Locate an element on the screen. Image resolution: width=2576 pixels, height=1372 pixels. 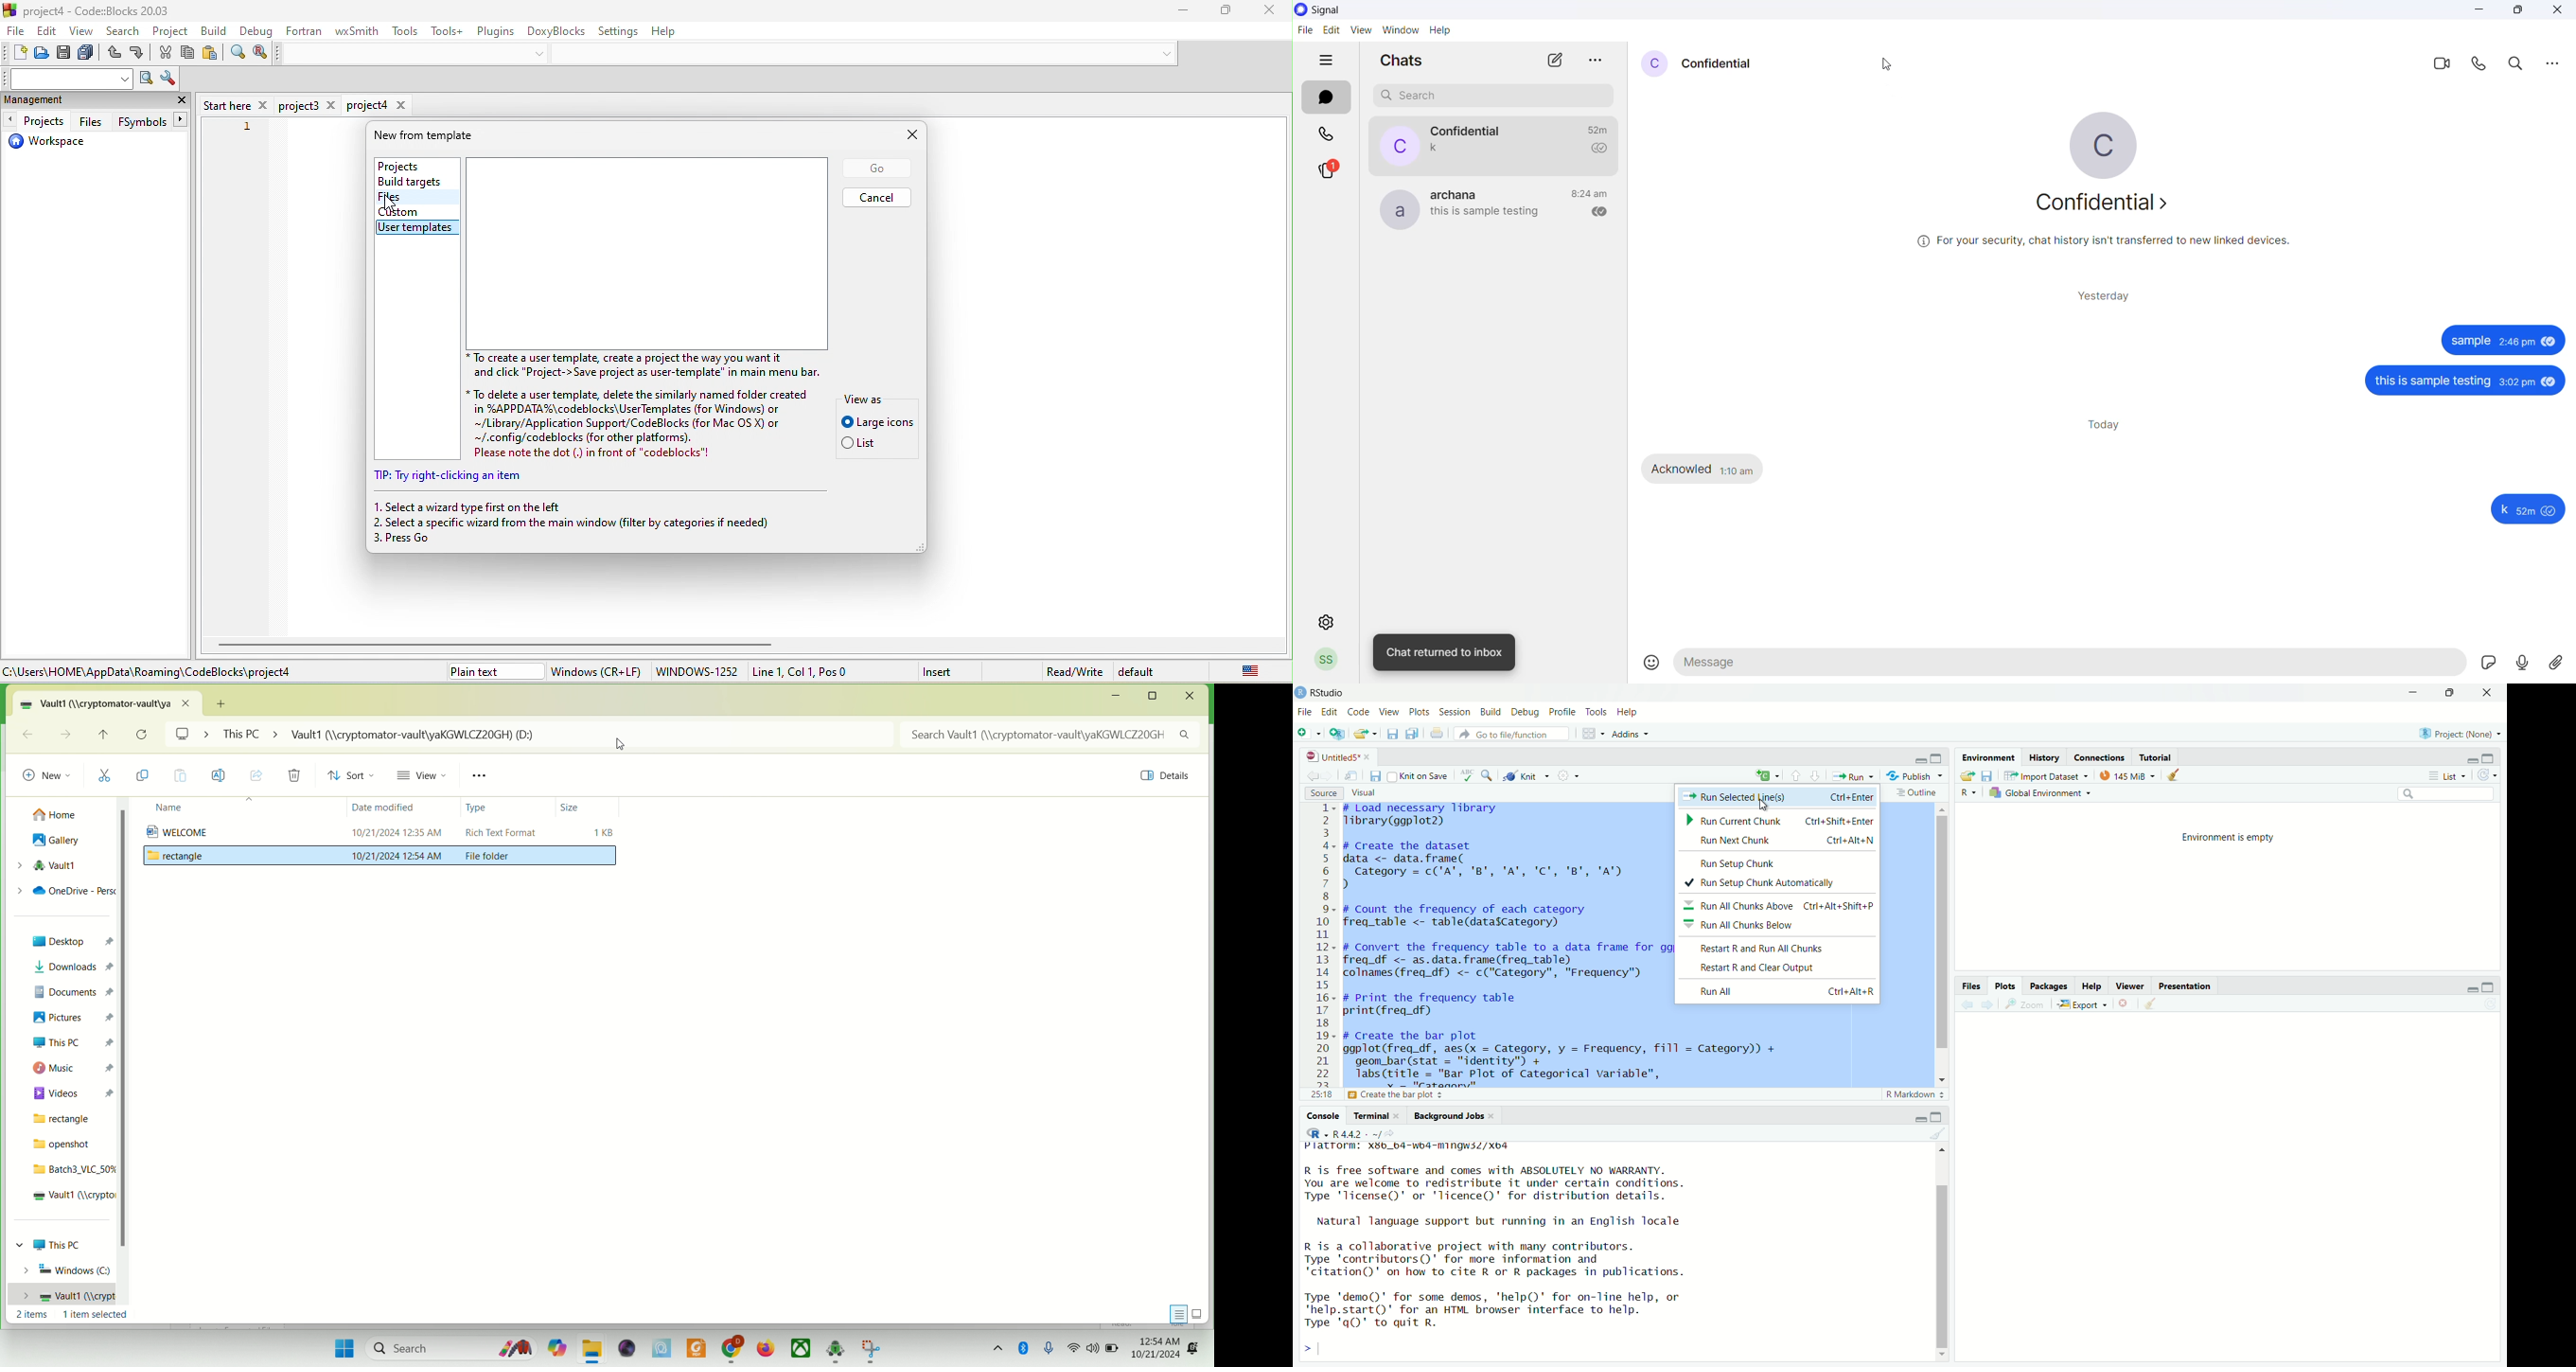
source is located at coordinates (1324, 794).